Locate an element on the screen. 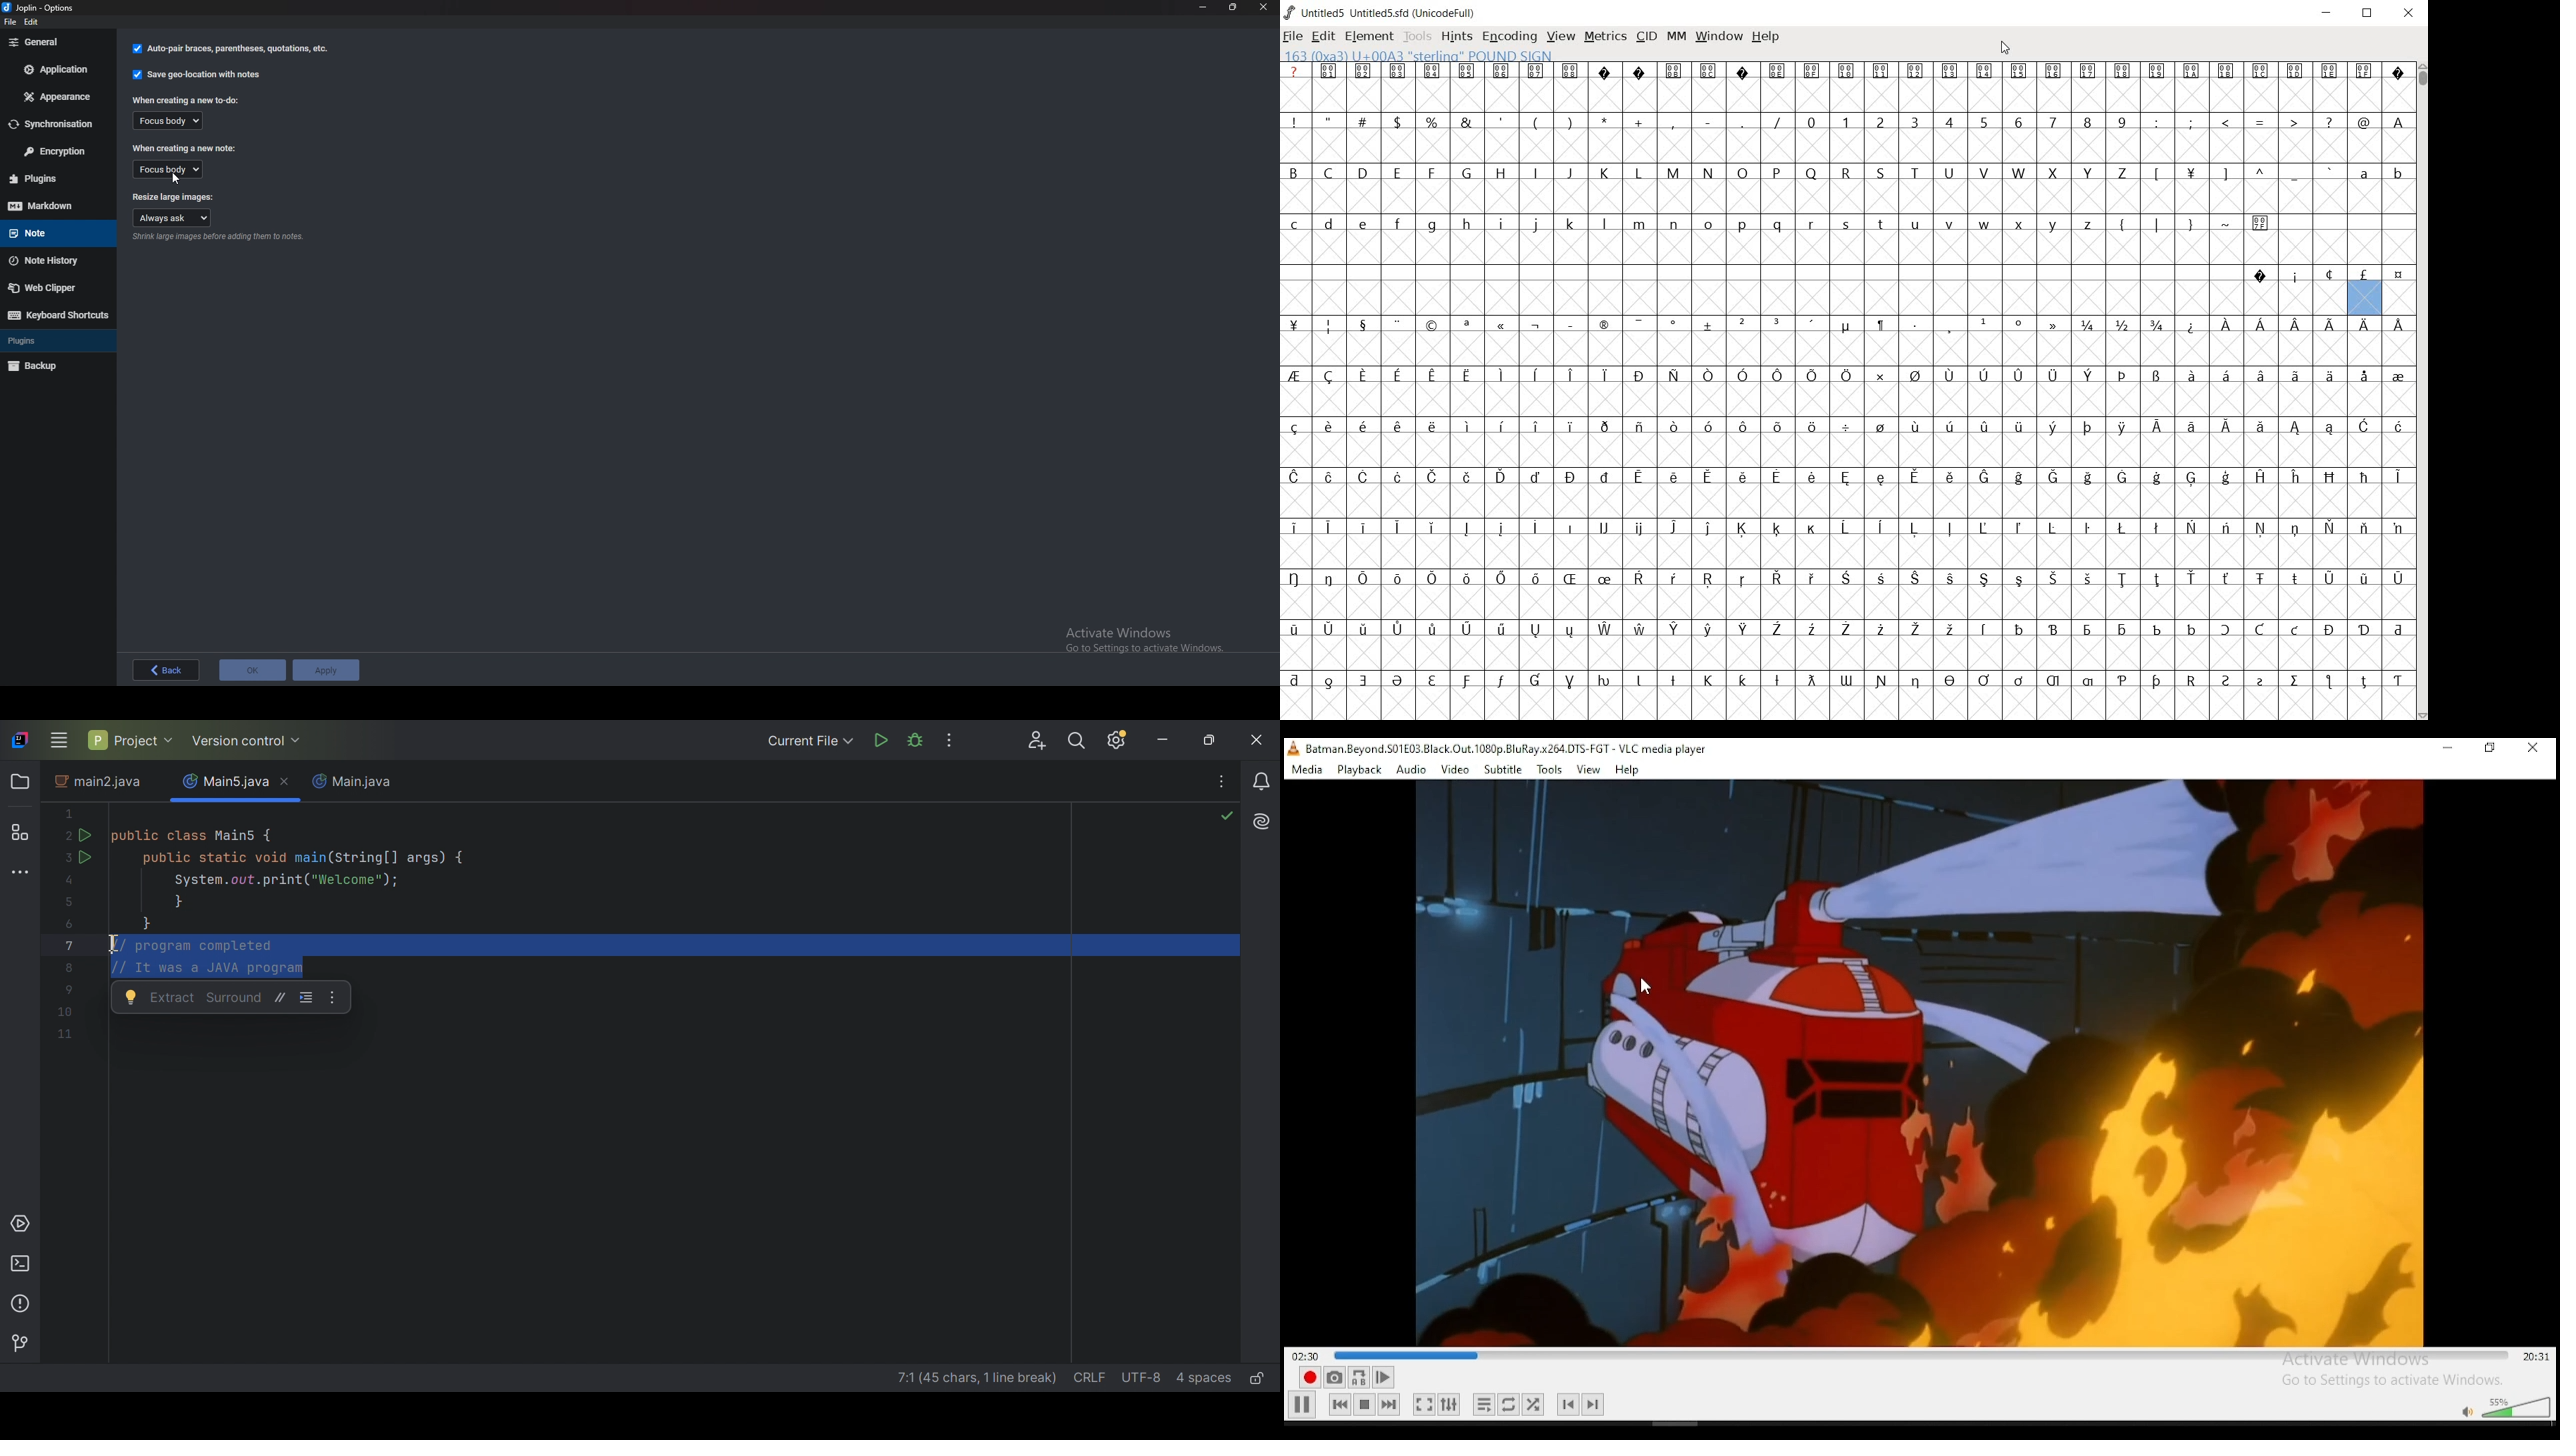  close window is located at coordinates (2536, 753).